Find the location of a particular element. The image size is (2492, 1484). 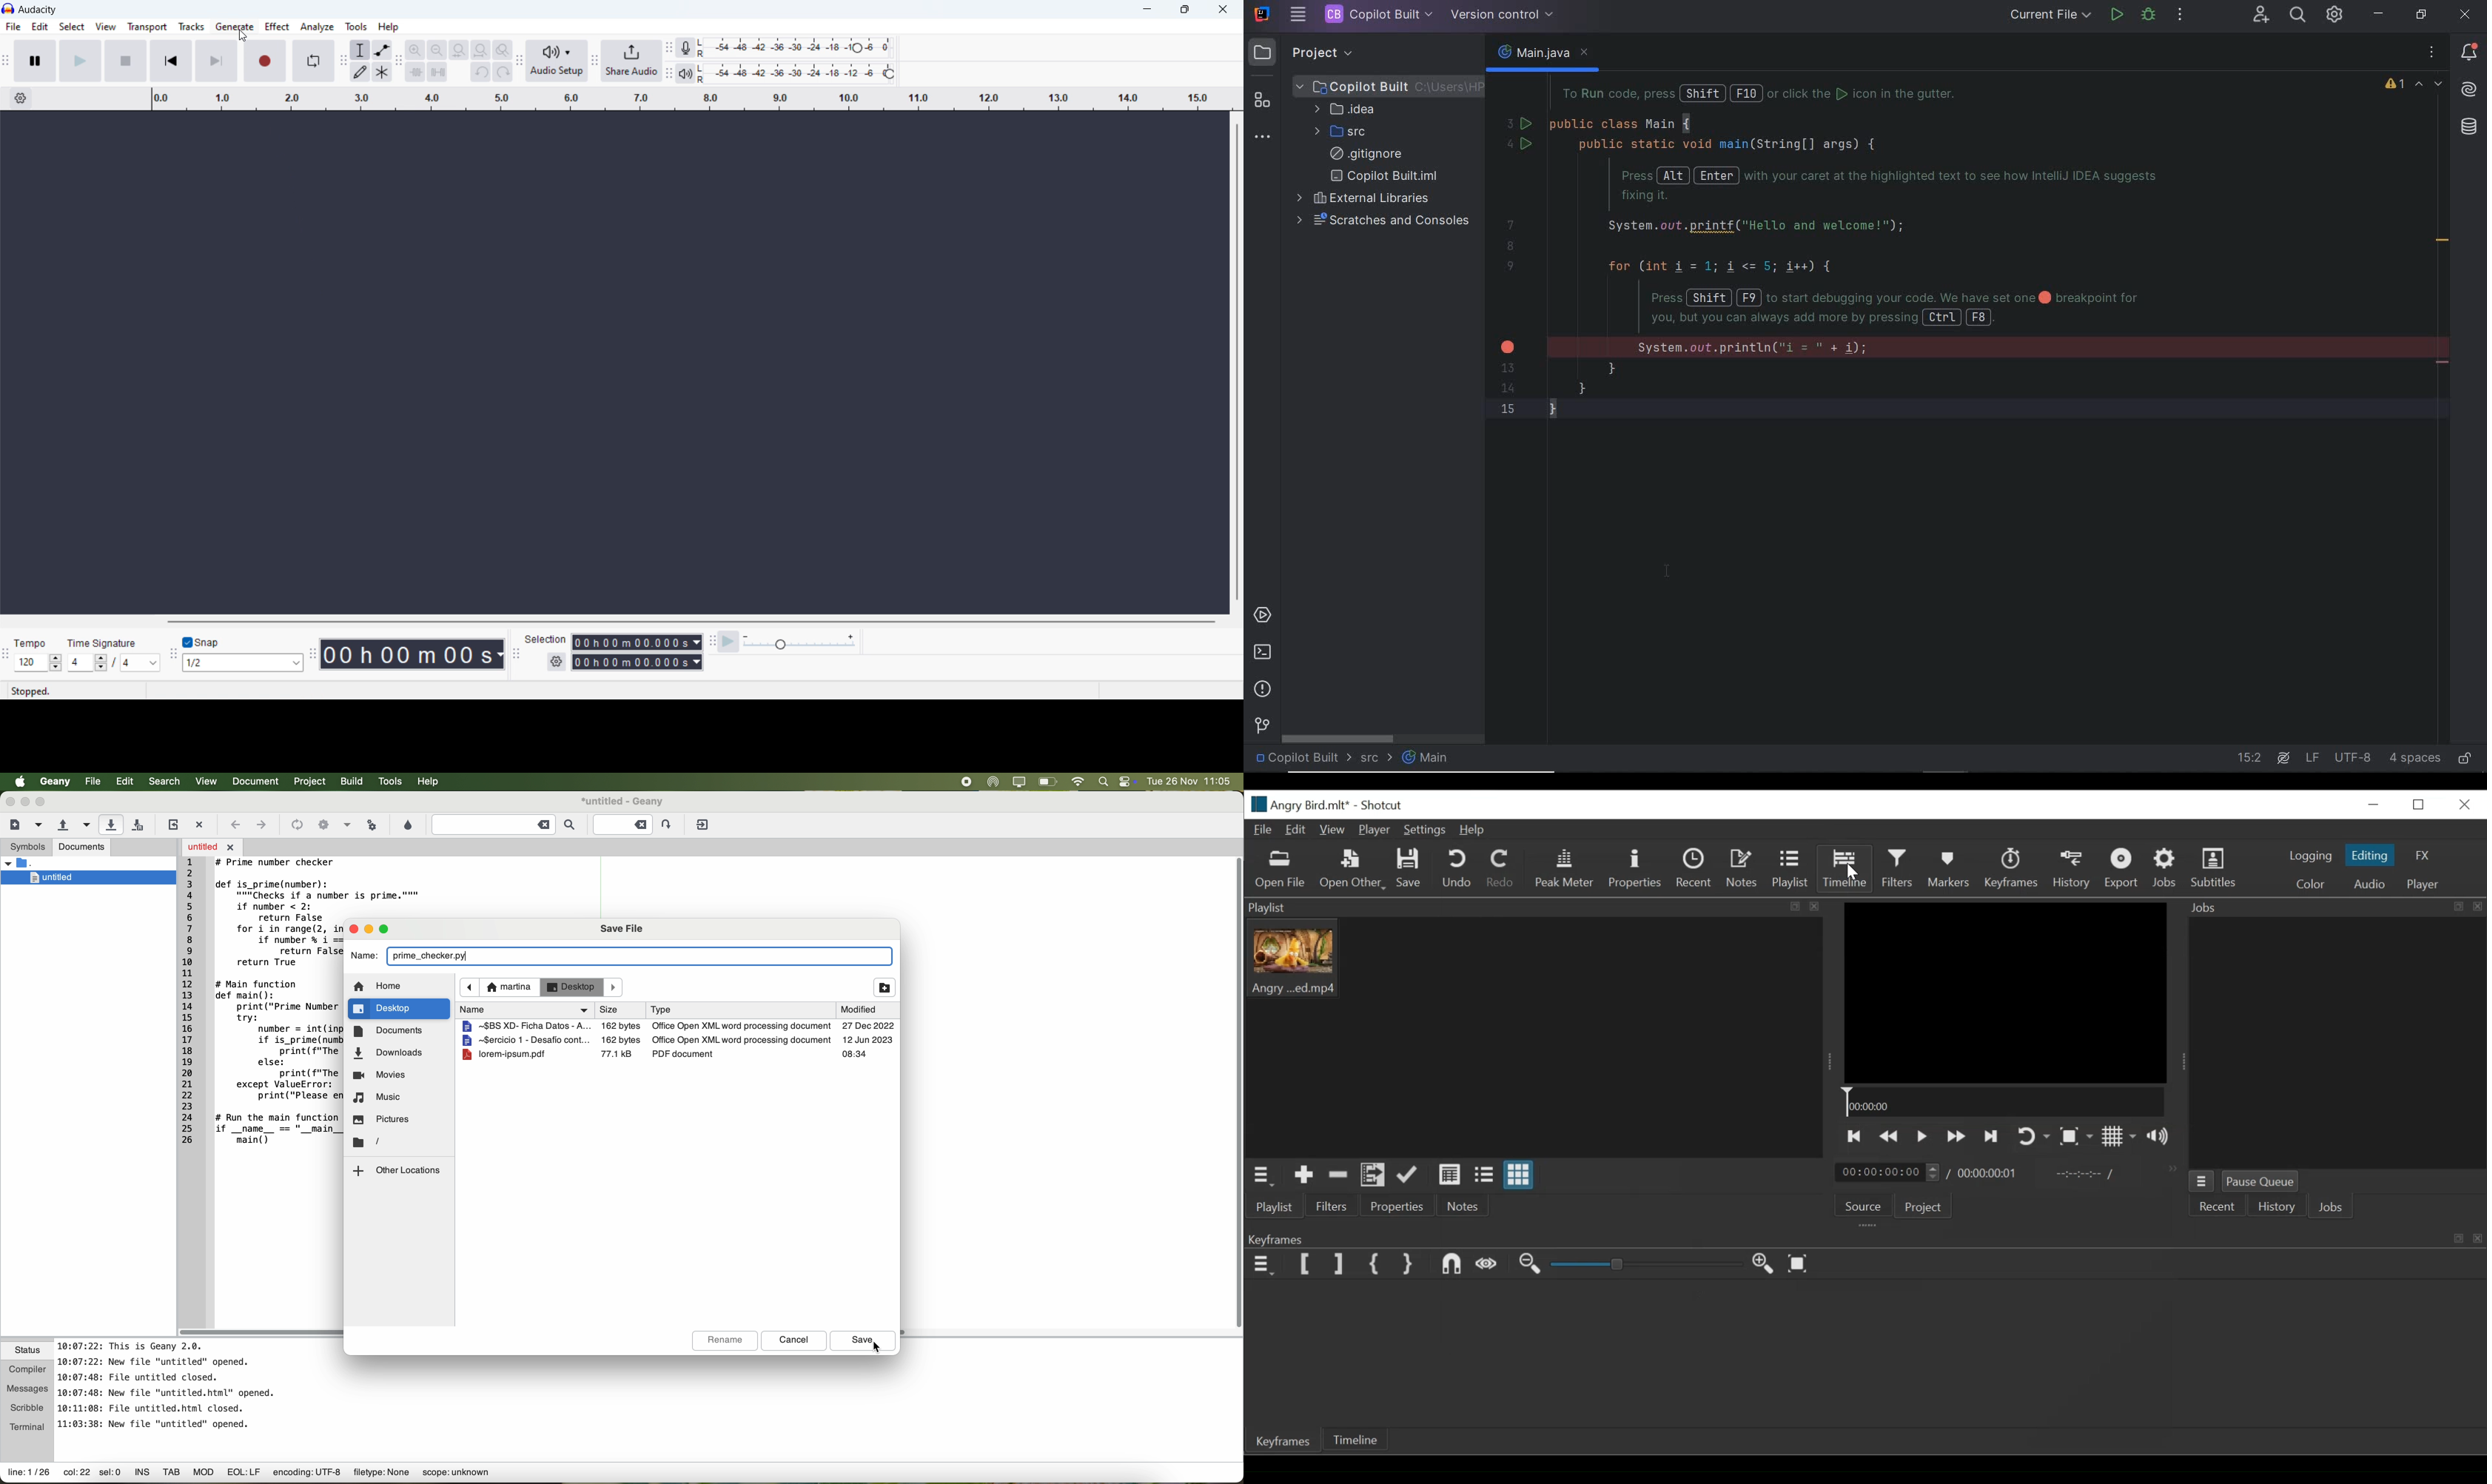

rename button is located at coordinates (725, 1342).